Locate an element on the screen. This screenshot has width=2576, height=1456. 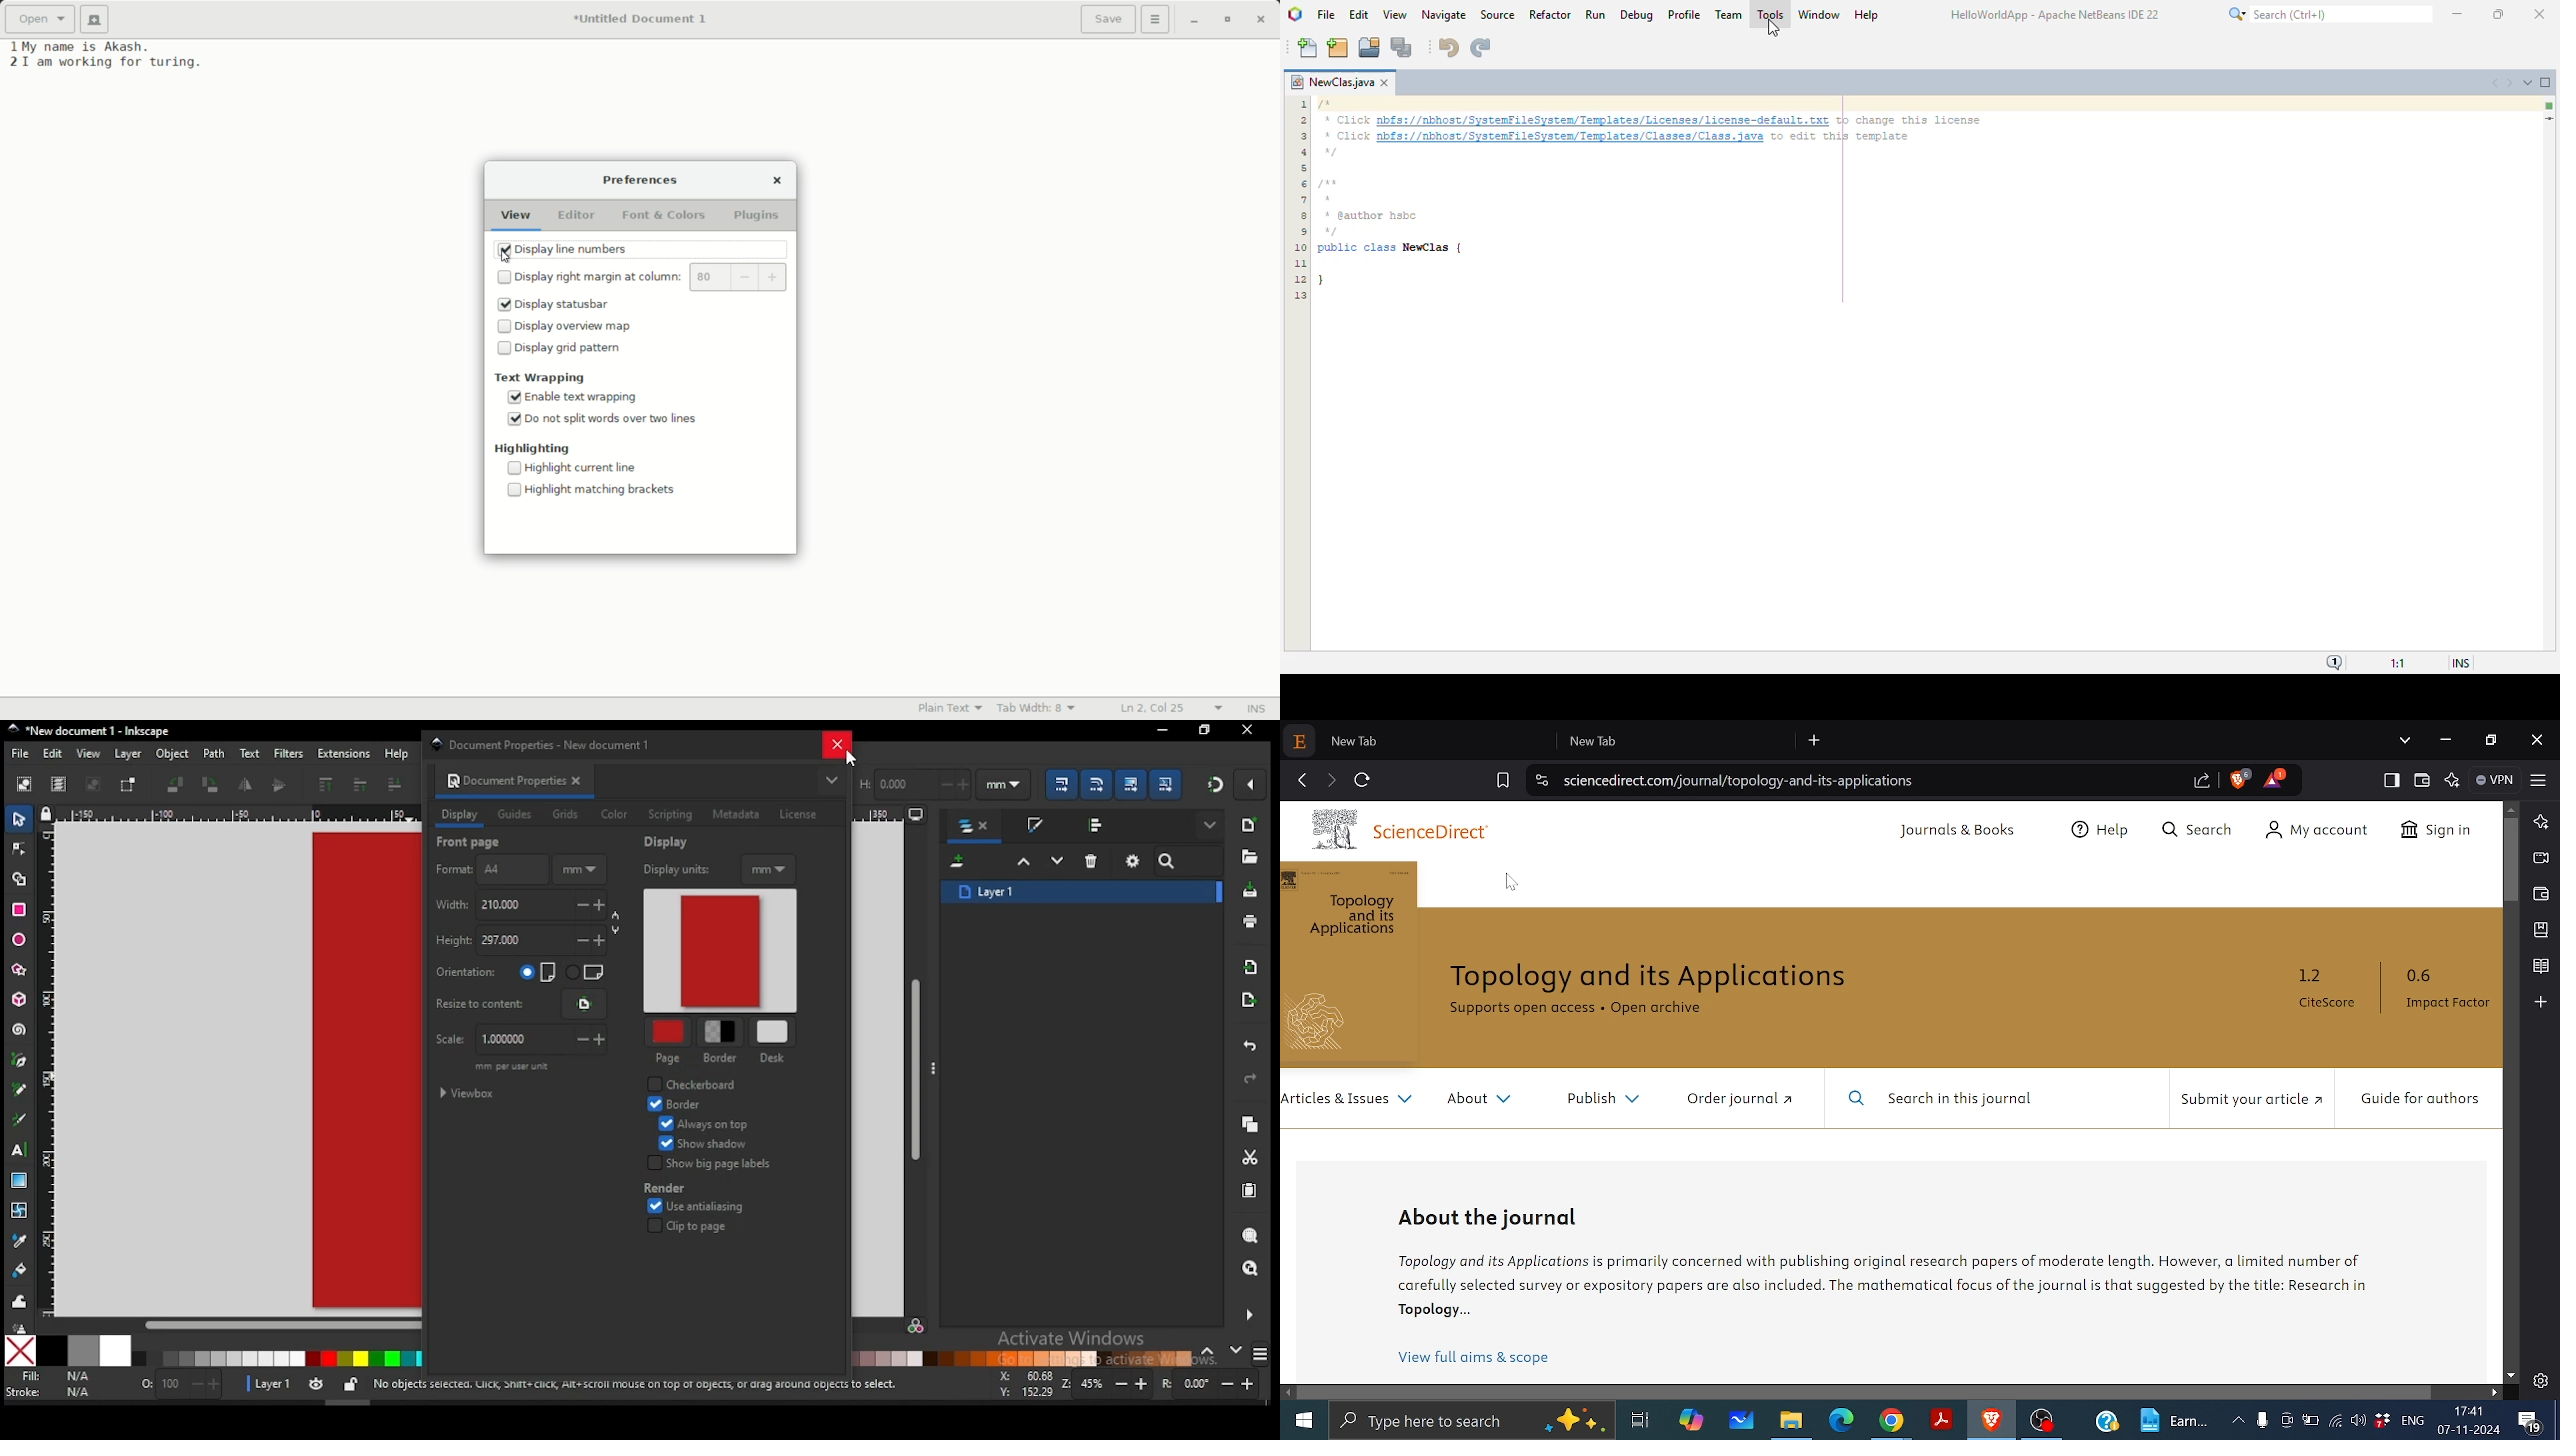
Restore down is located at coordinates (2490, 739).